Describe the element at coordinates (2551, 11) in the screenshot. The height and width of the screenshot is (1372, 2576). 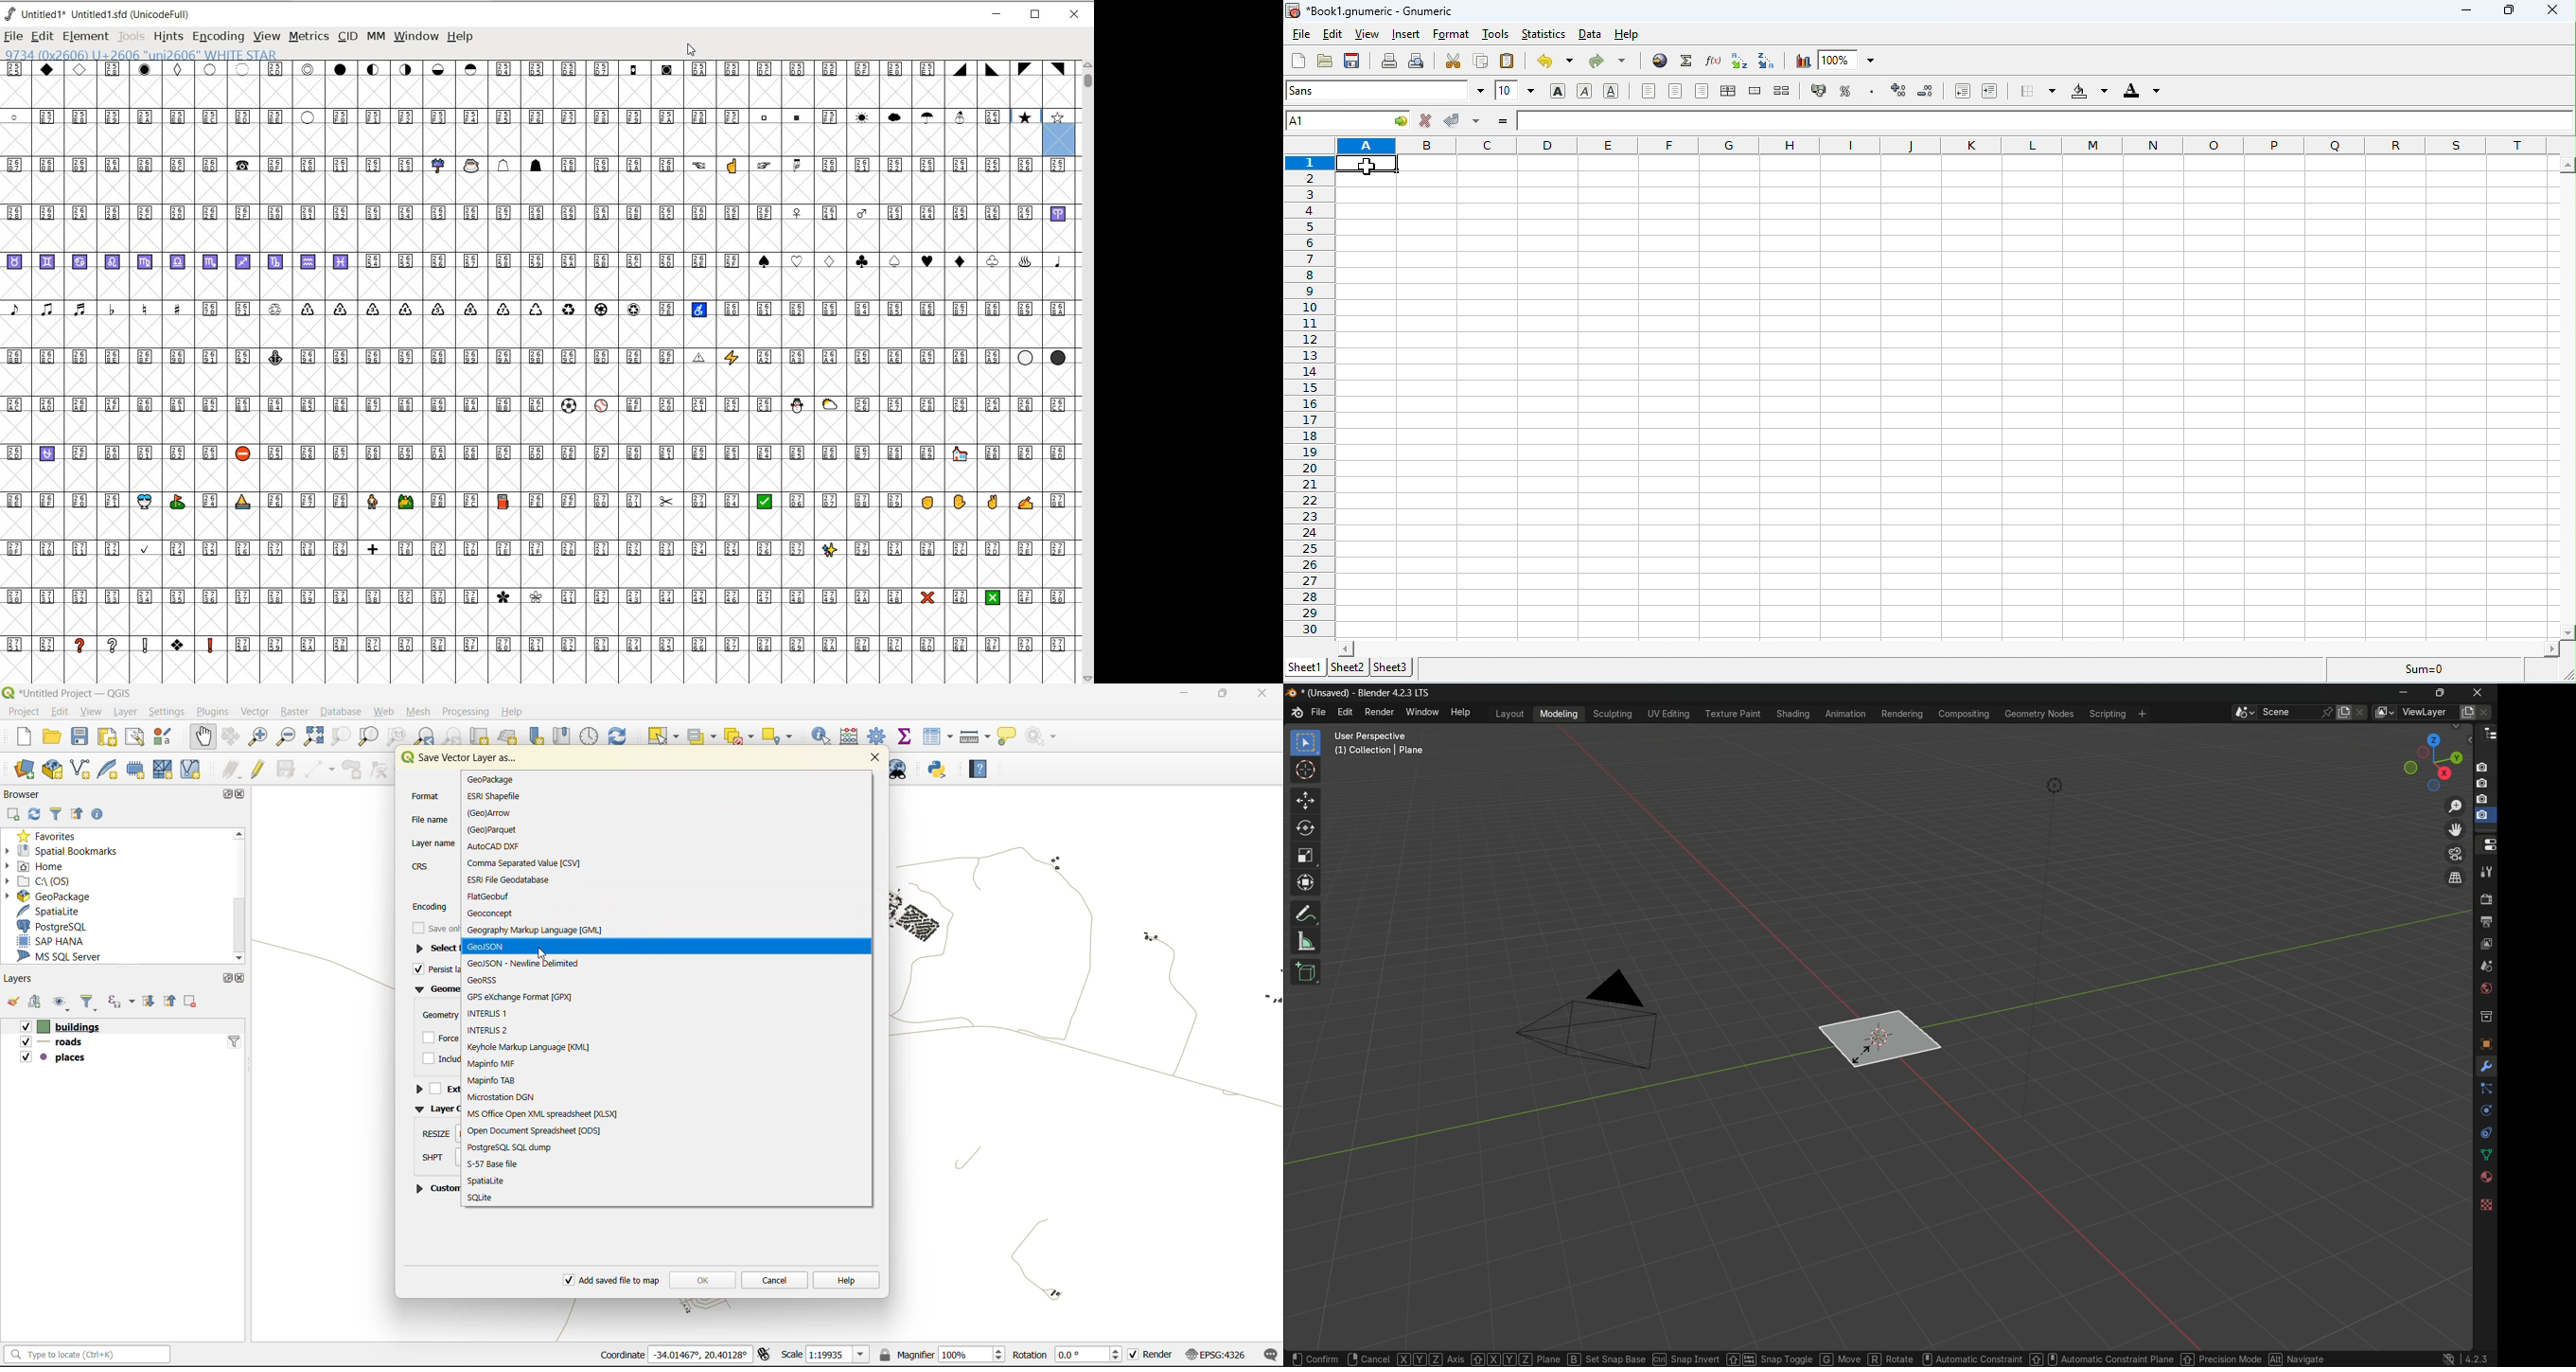
I see `close` at that location.